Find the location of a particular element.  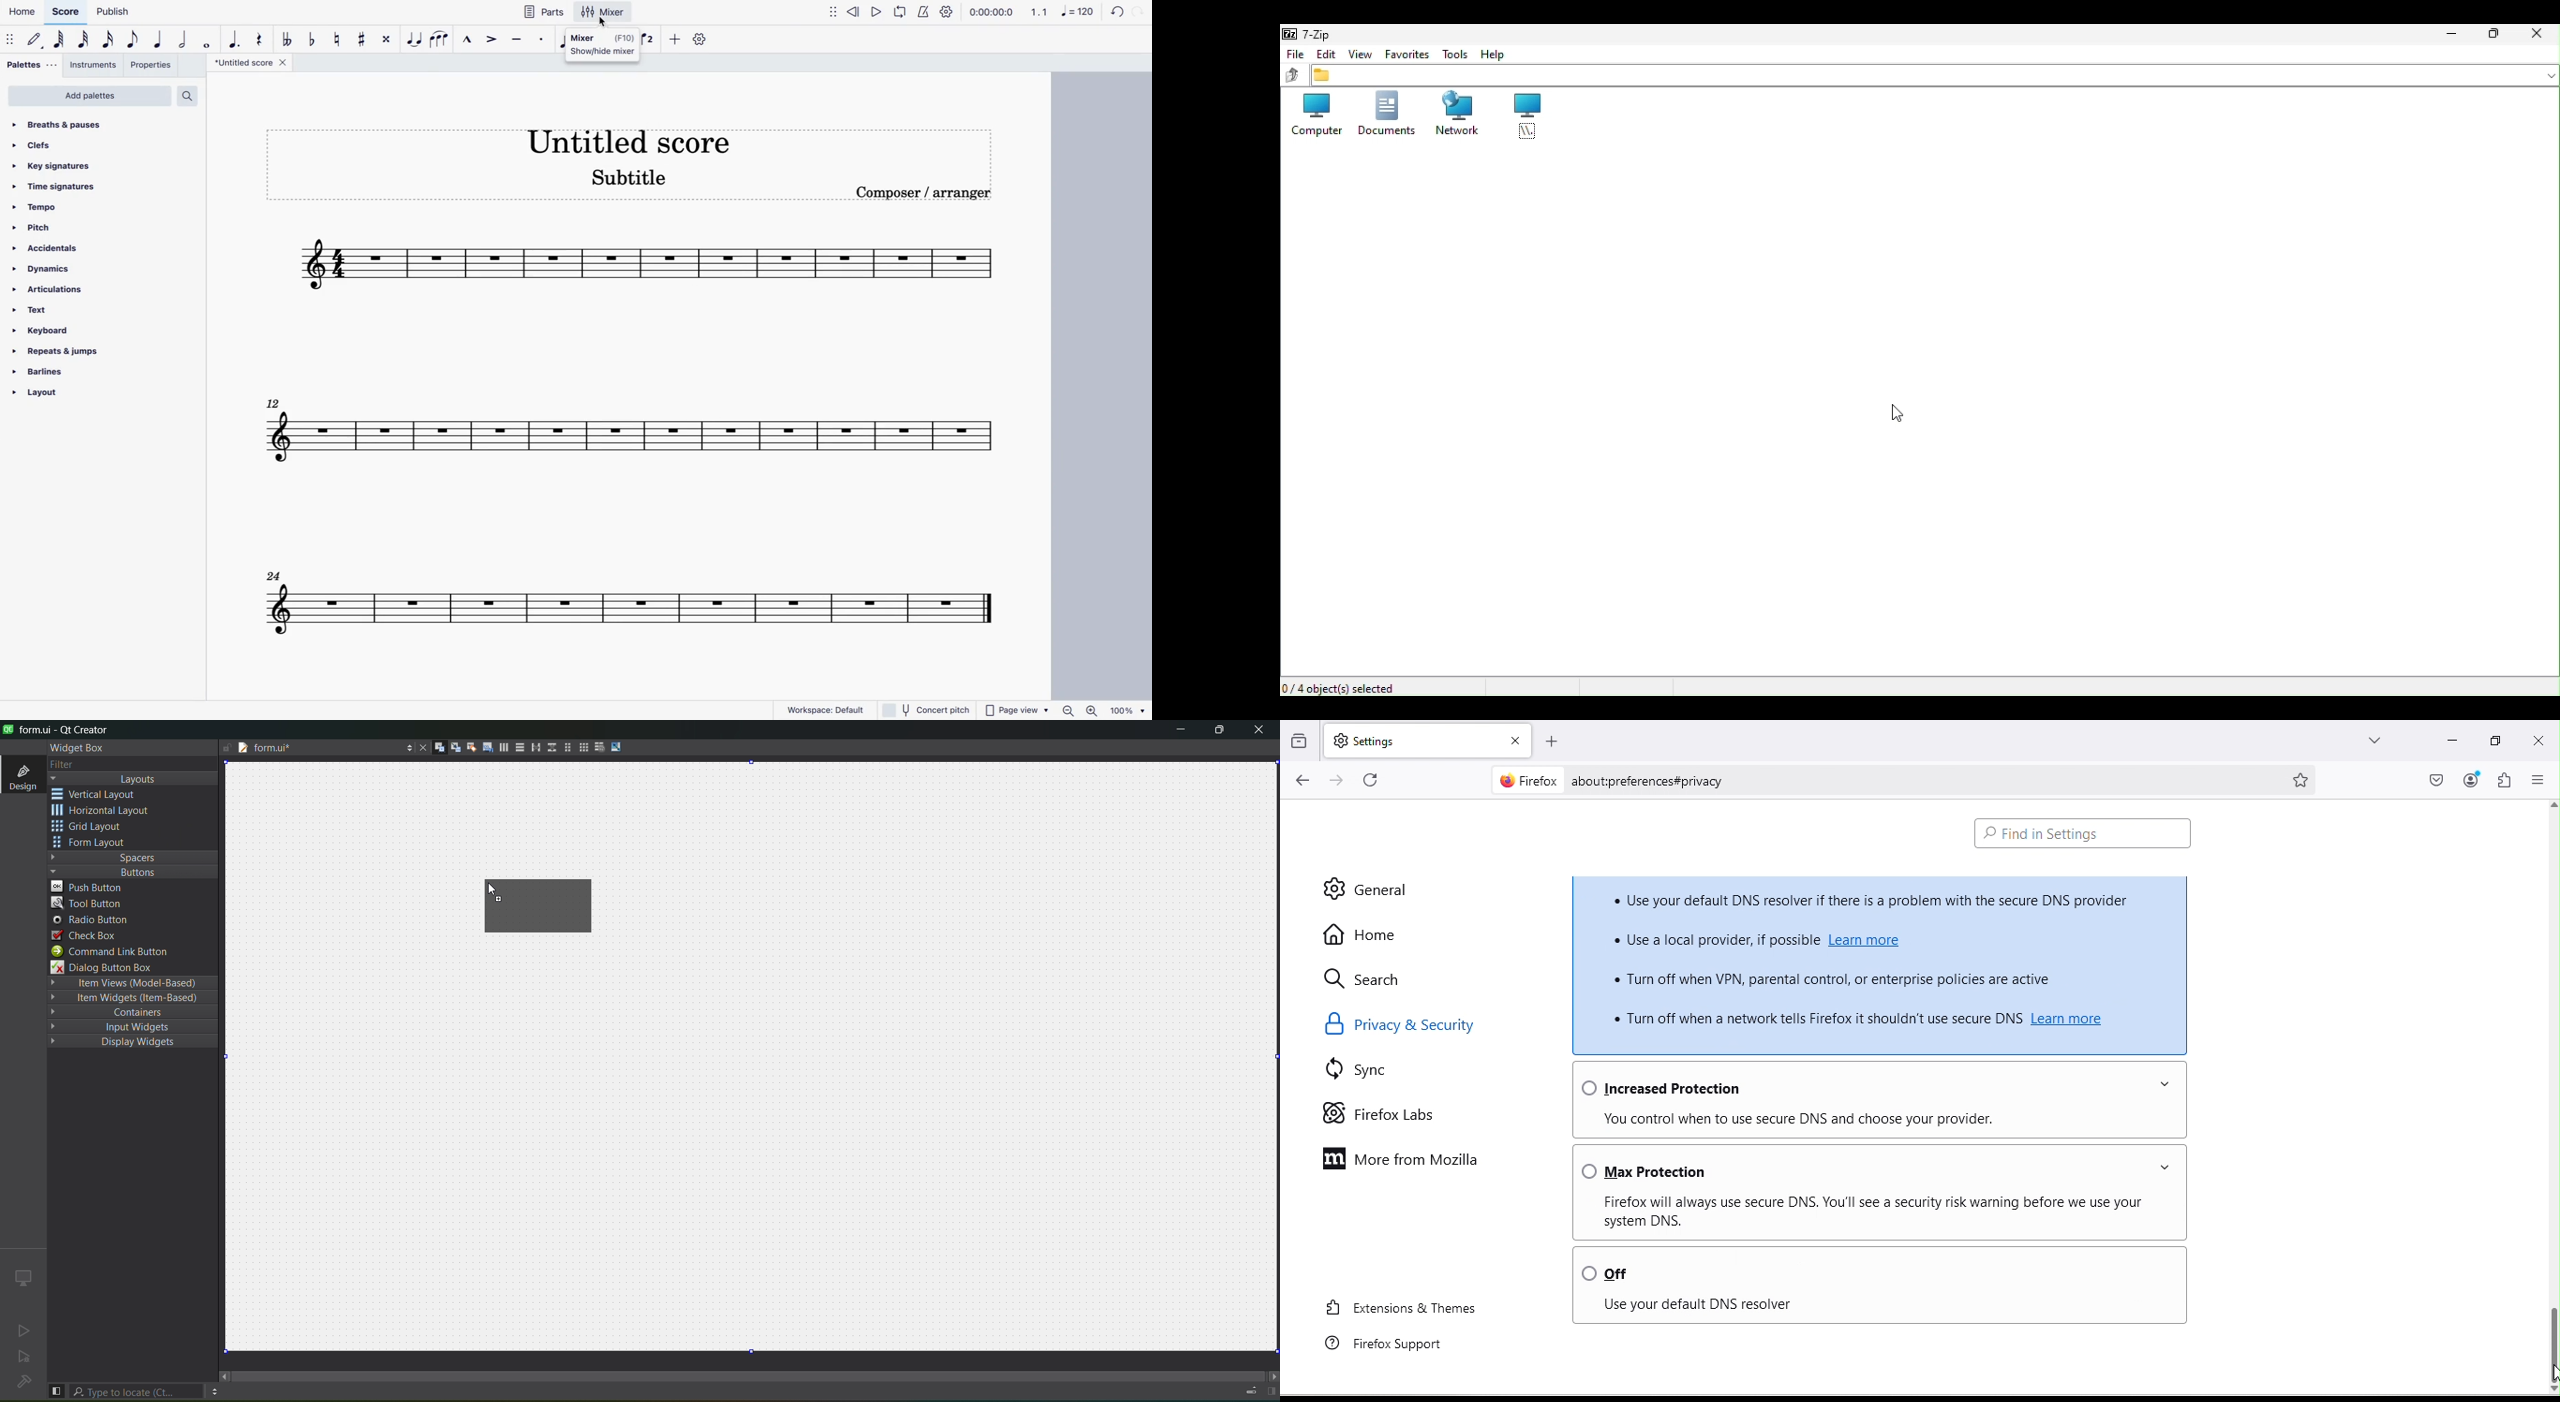

horizontal splitter is located at coordinates (533, 749).